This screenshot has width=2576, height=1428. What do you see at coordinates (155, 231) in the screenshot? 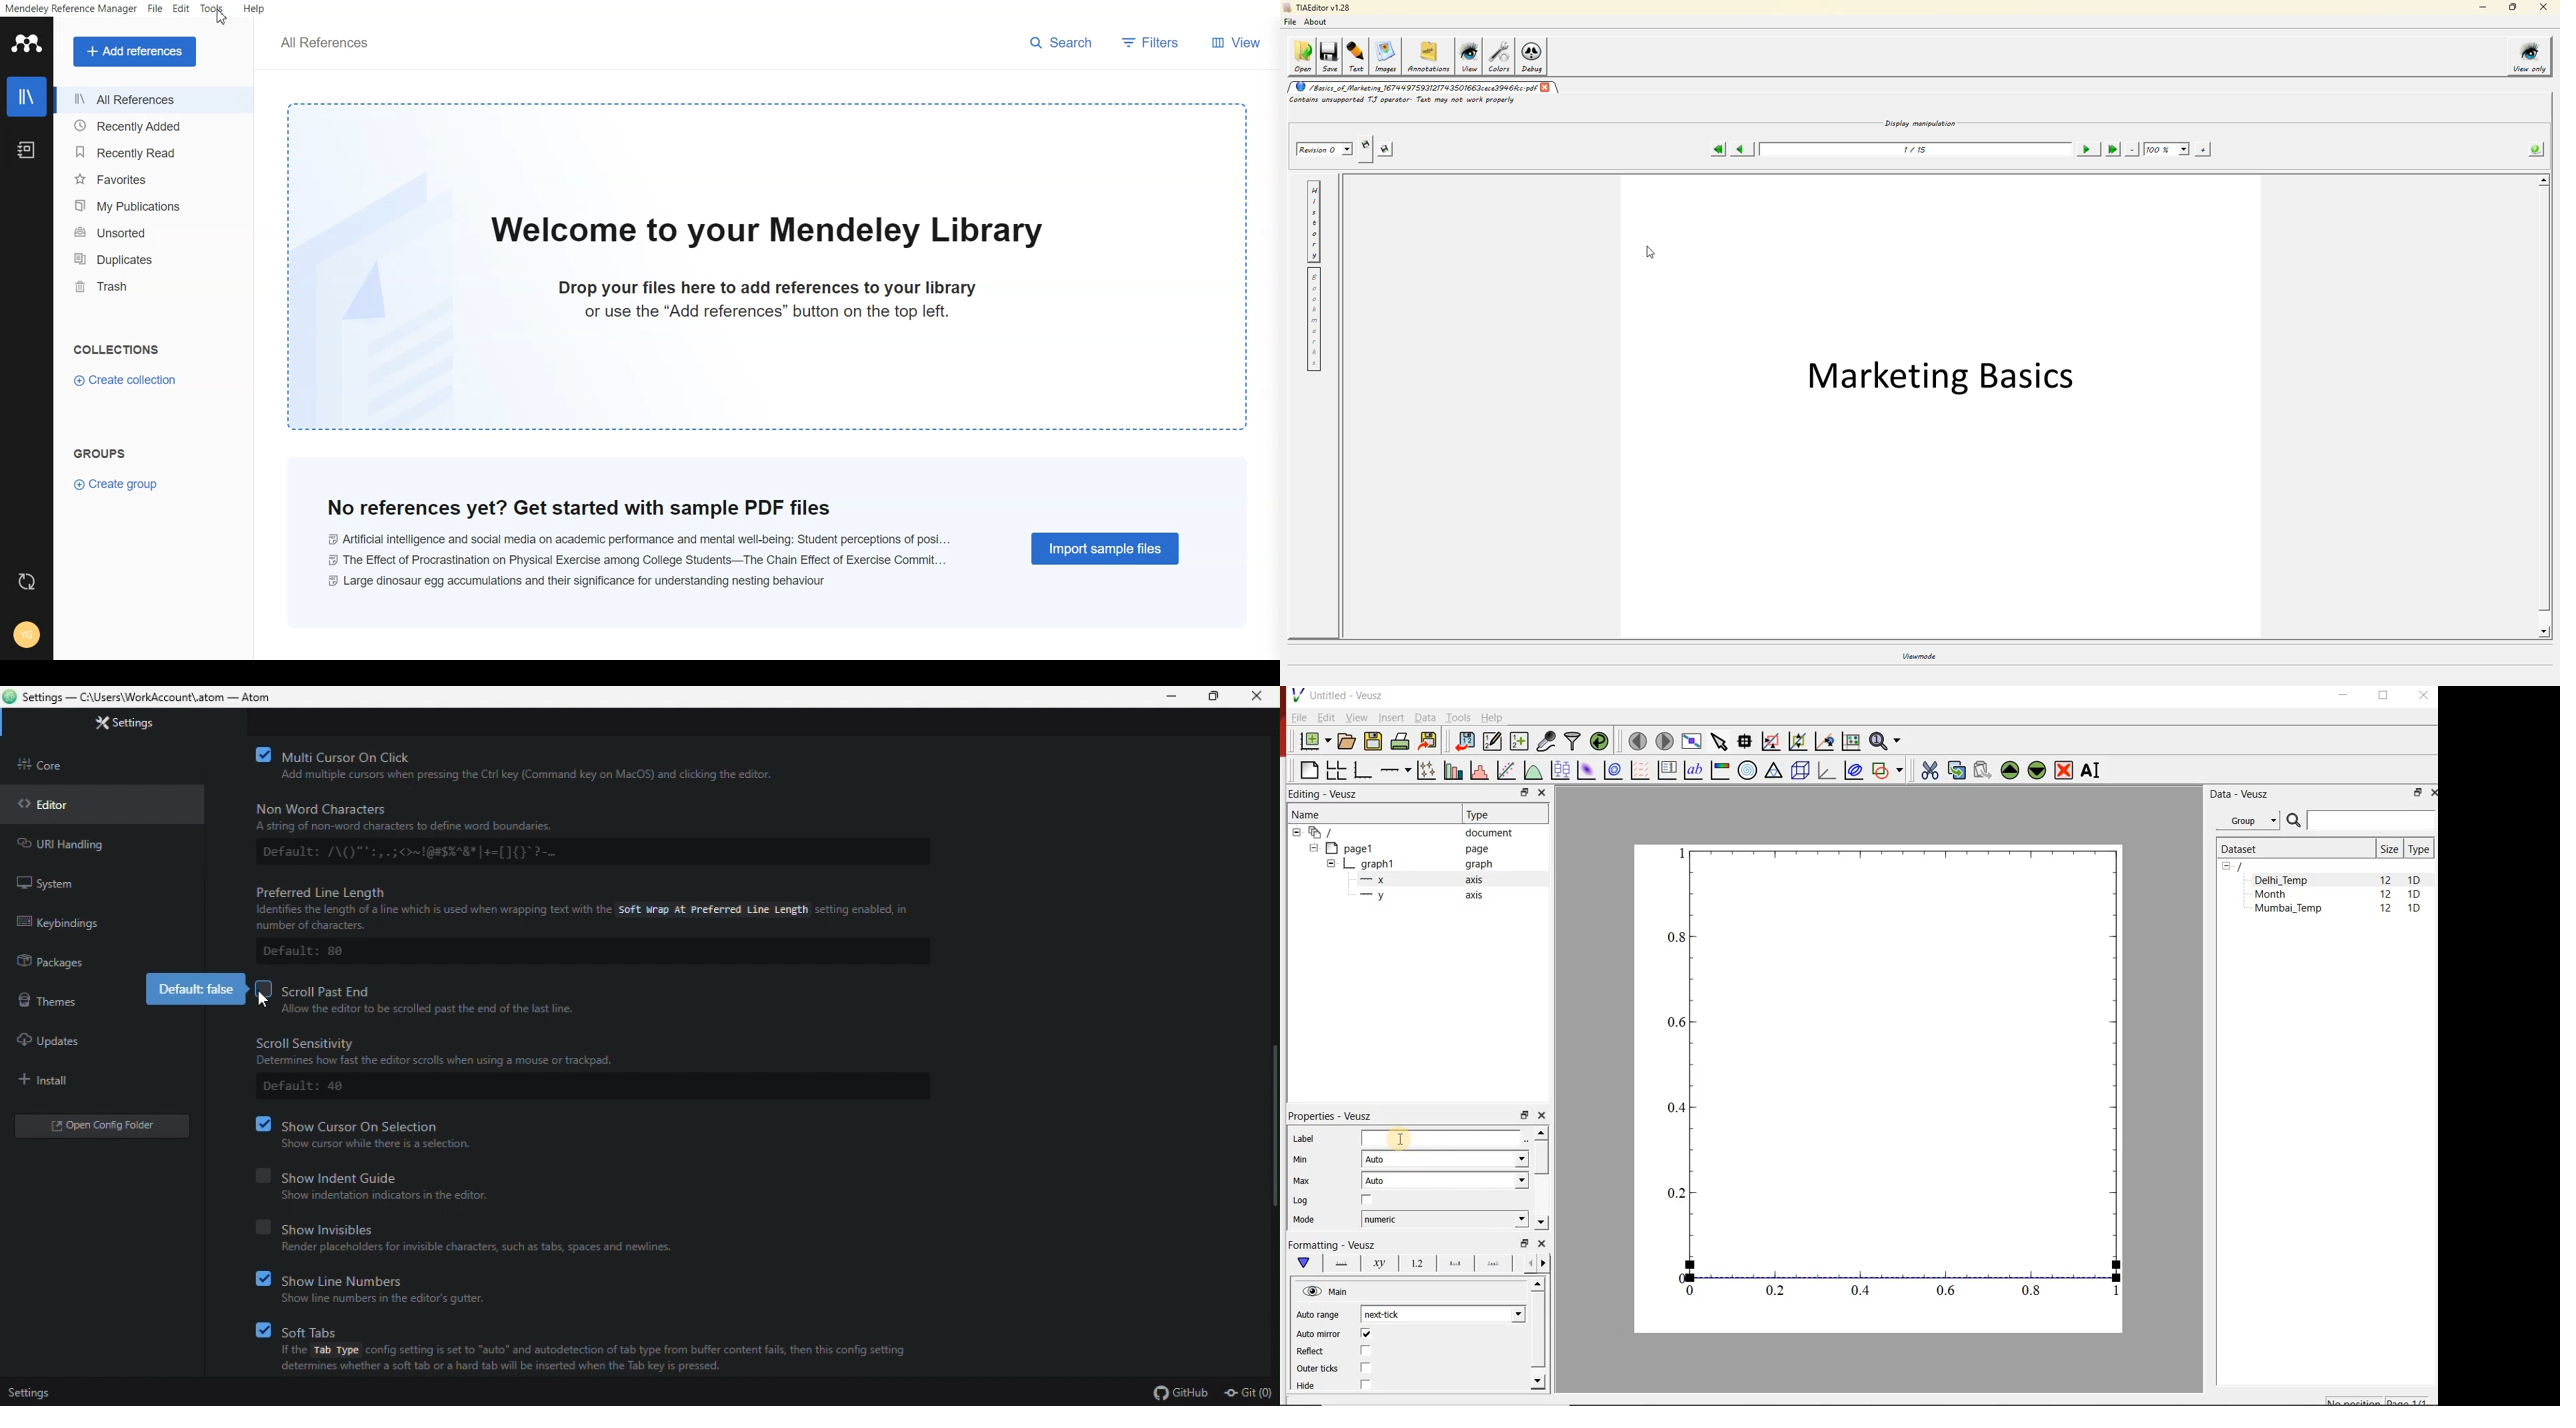
I see `Unsorted` at bounding box center [155, 231].